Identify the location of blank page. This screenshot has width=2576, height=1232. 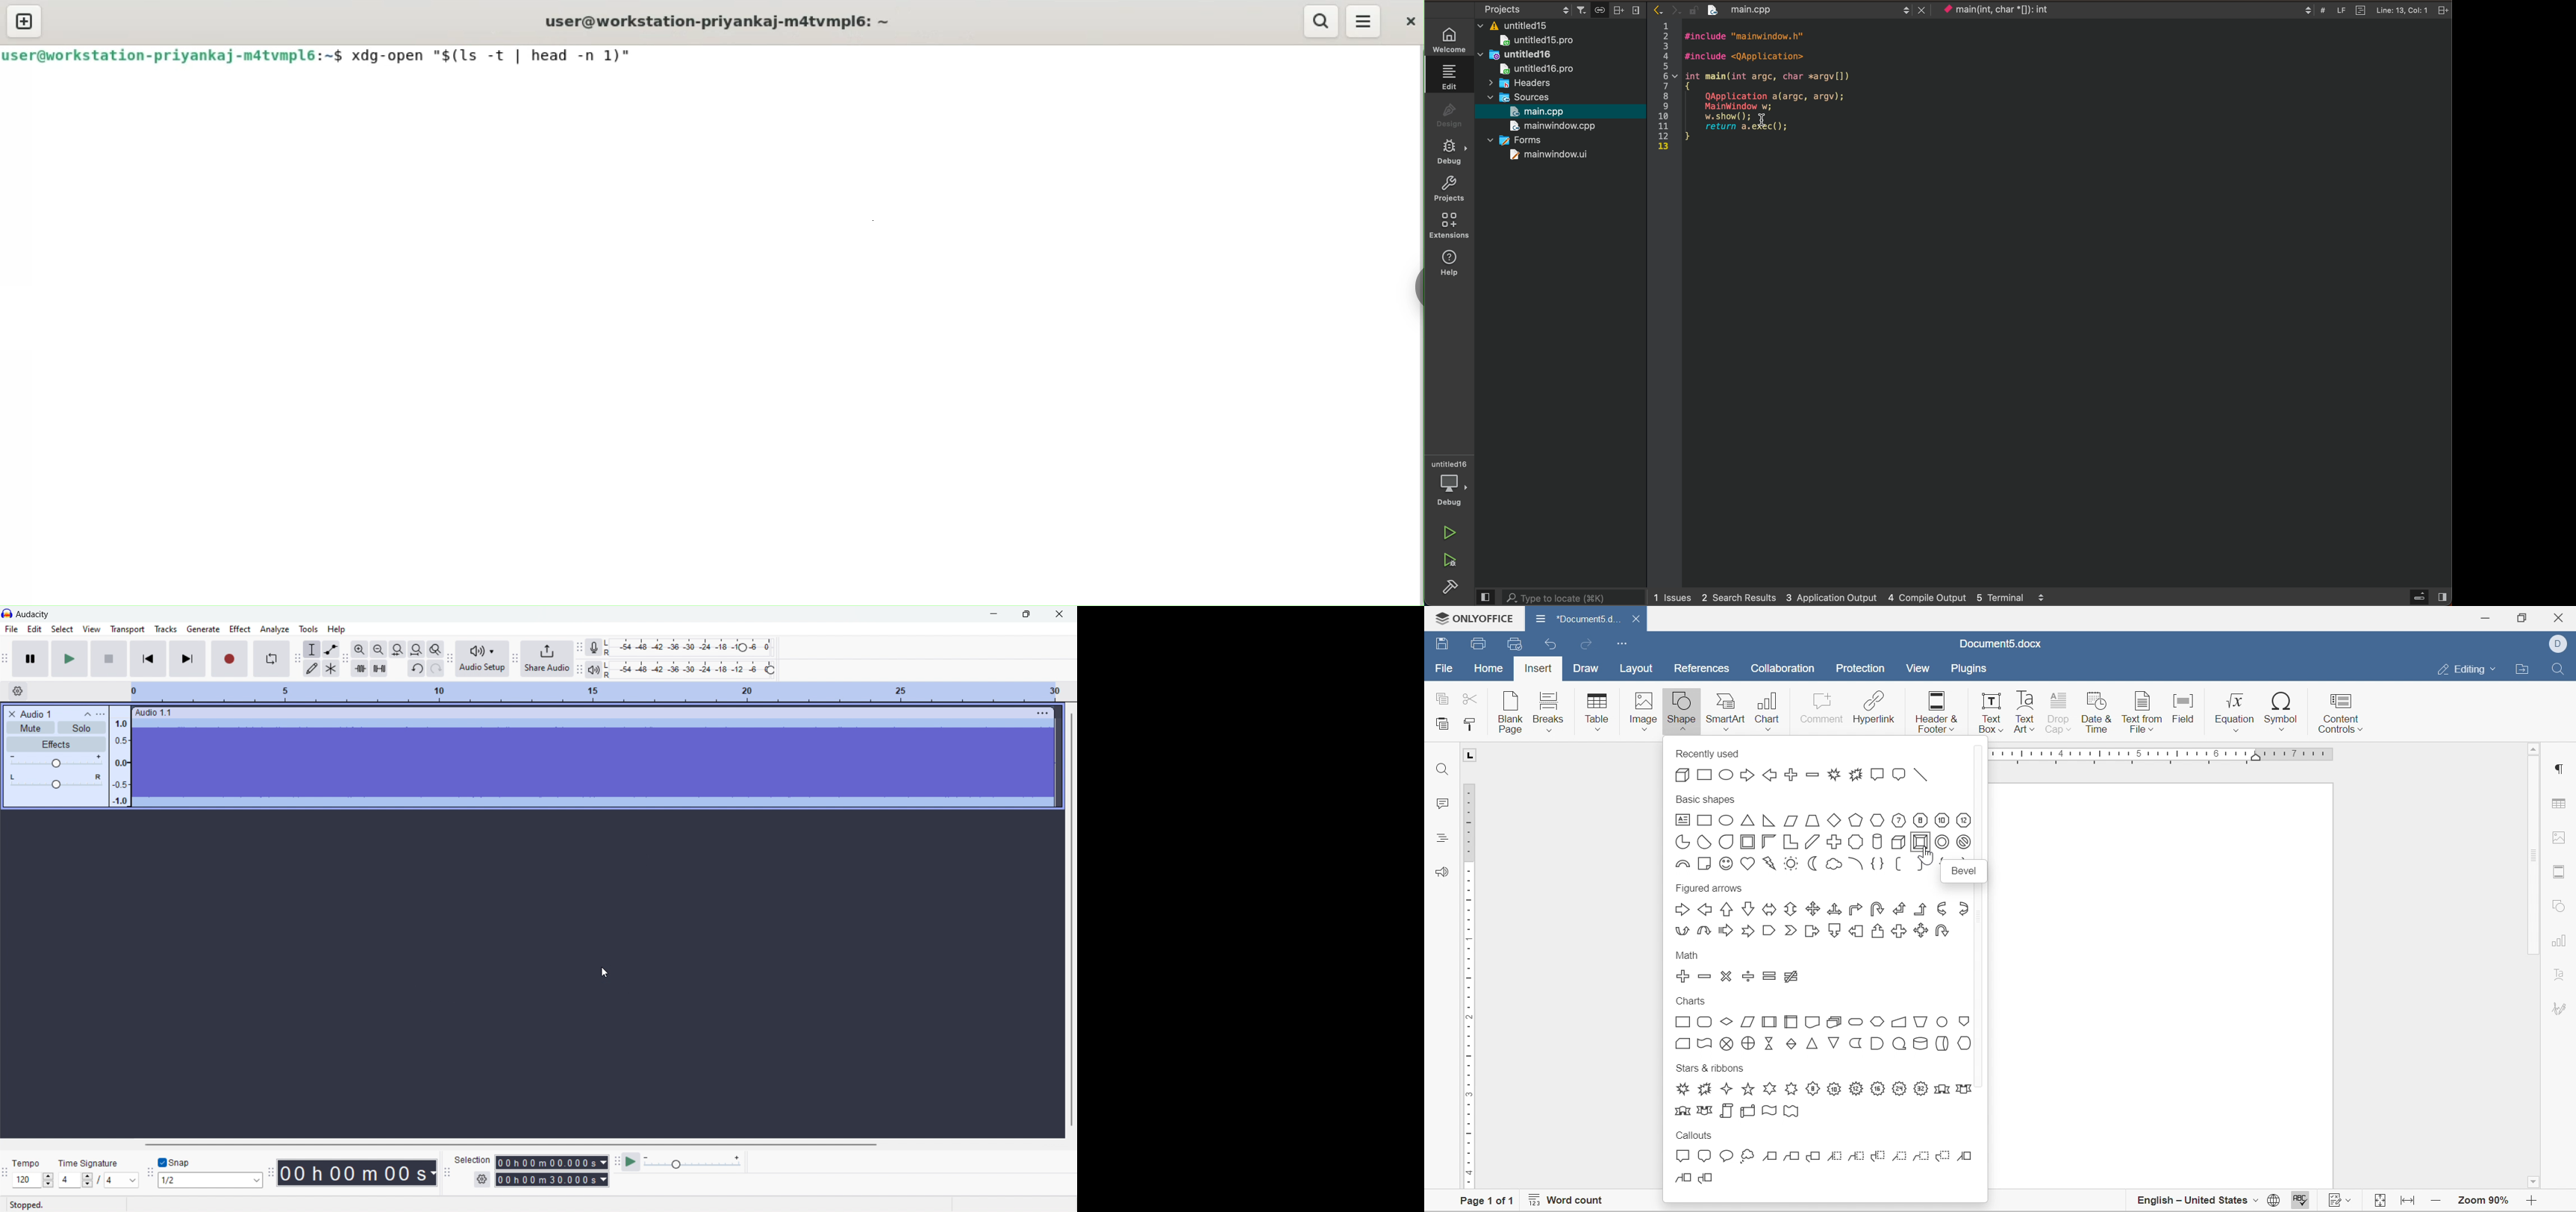
(1511, 712).